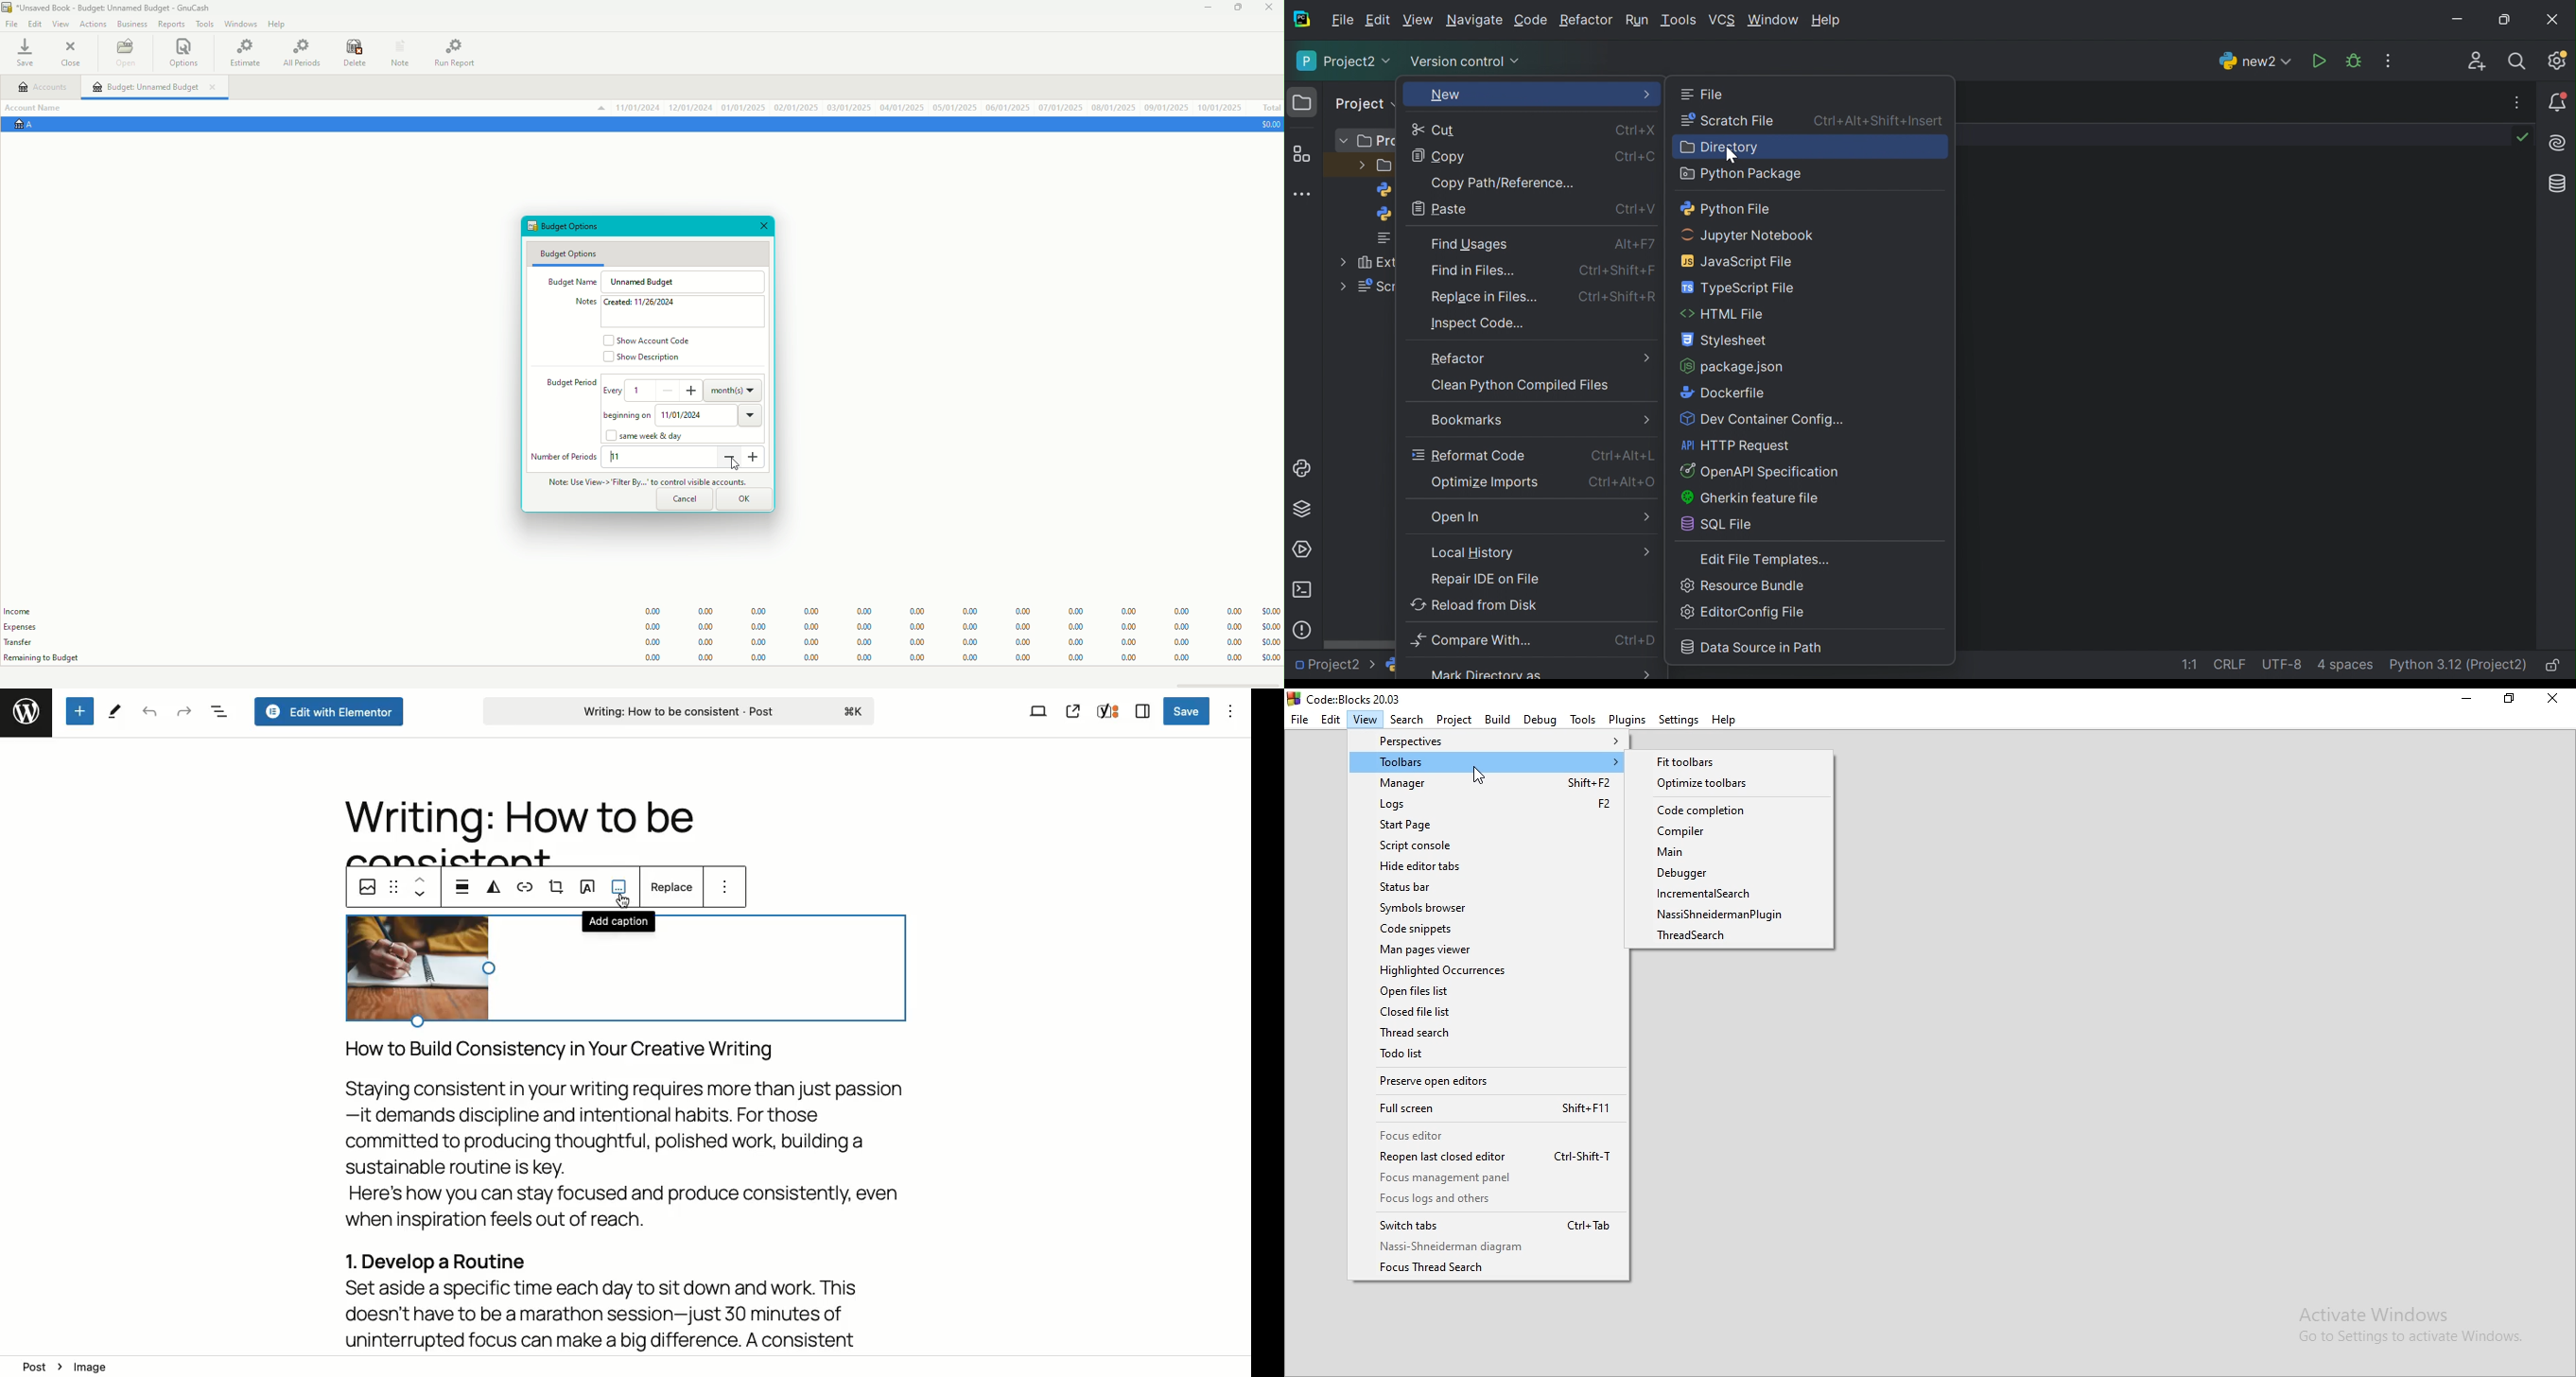 This screenshot has width=2576, height=1400. I want to click on Debug, so click(2354, 61).